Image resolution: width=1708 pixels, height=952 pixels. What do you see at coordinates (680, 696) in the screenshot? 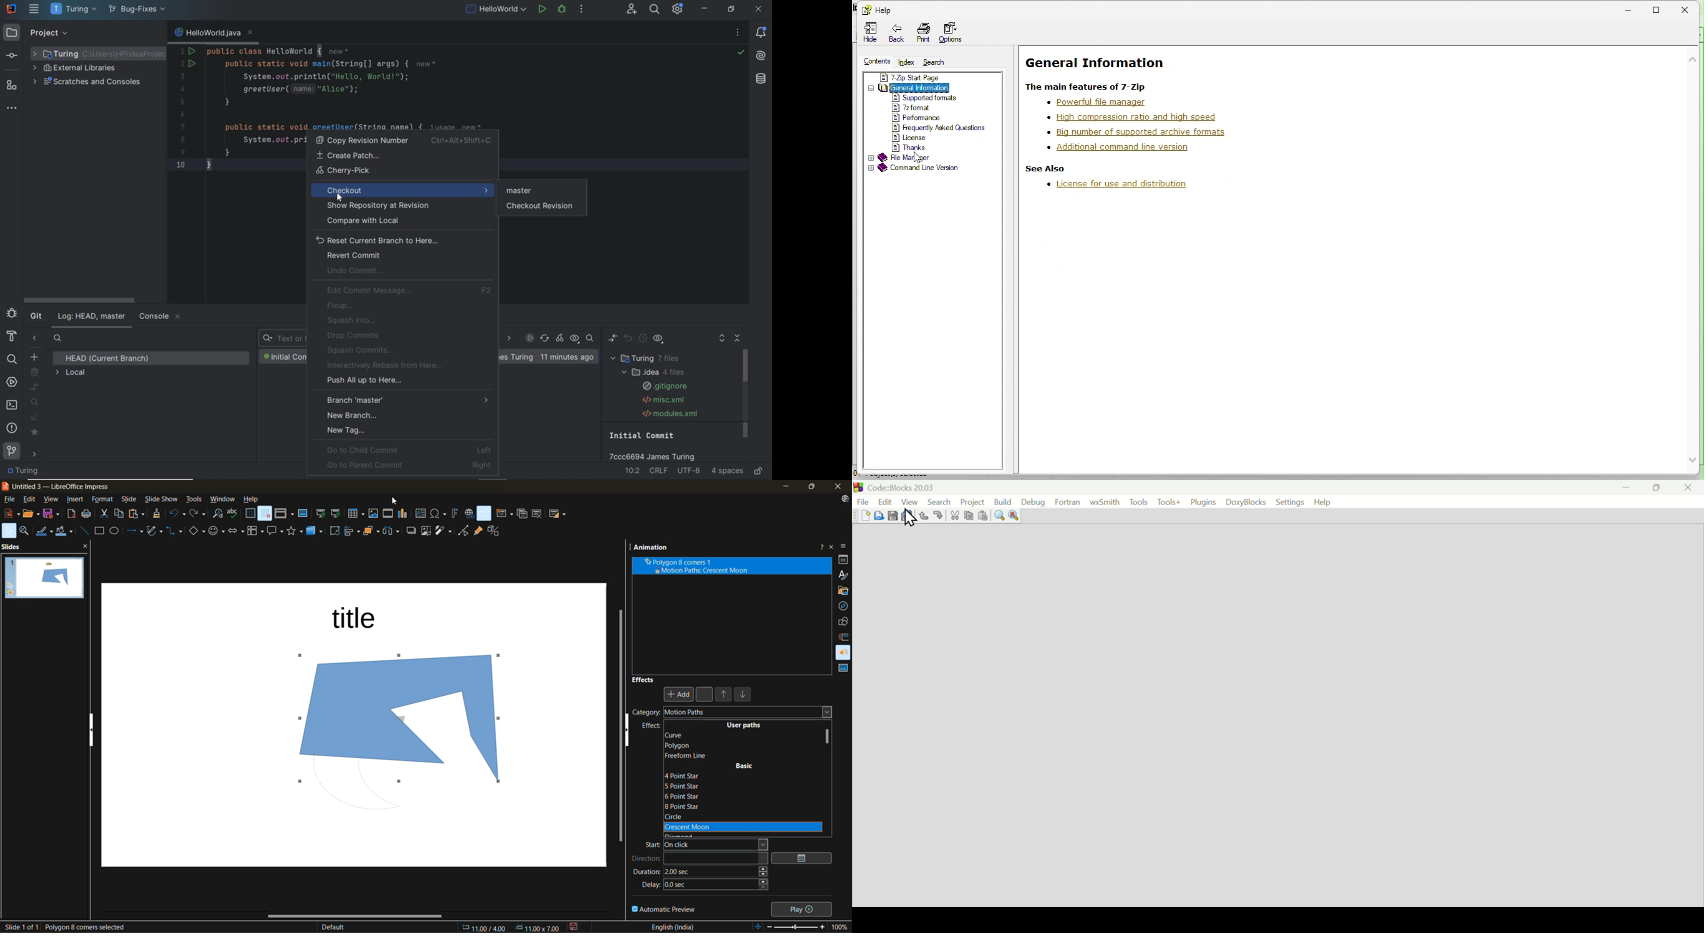
I see `Add` at bounding box center [680, 696].